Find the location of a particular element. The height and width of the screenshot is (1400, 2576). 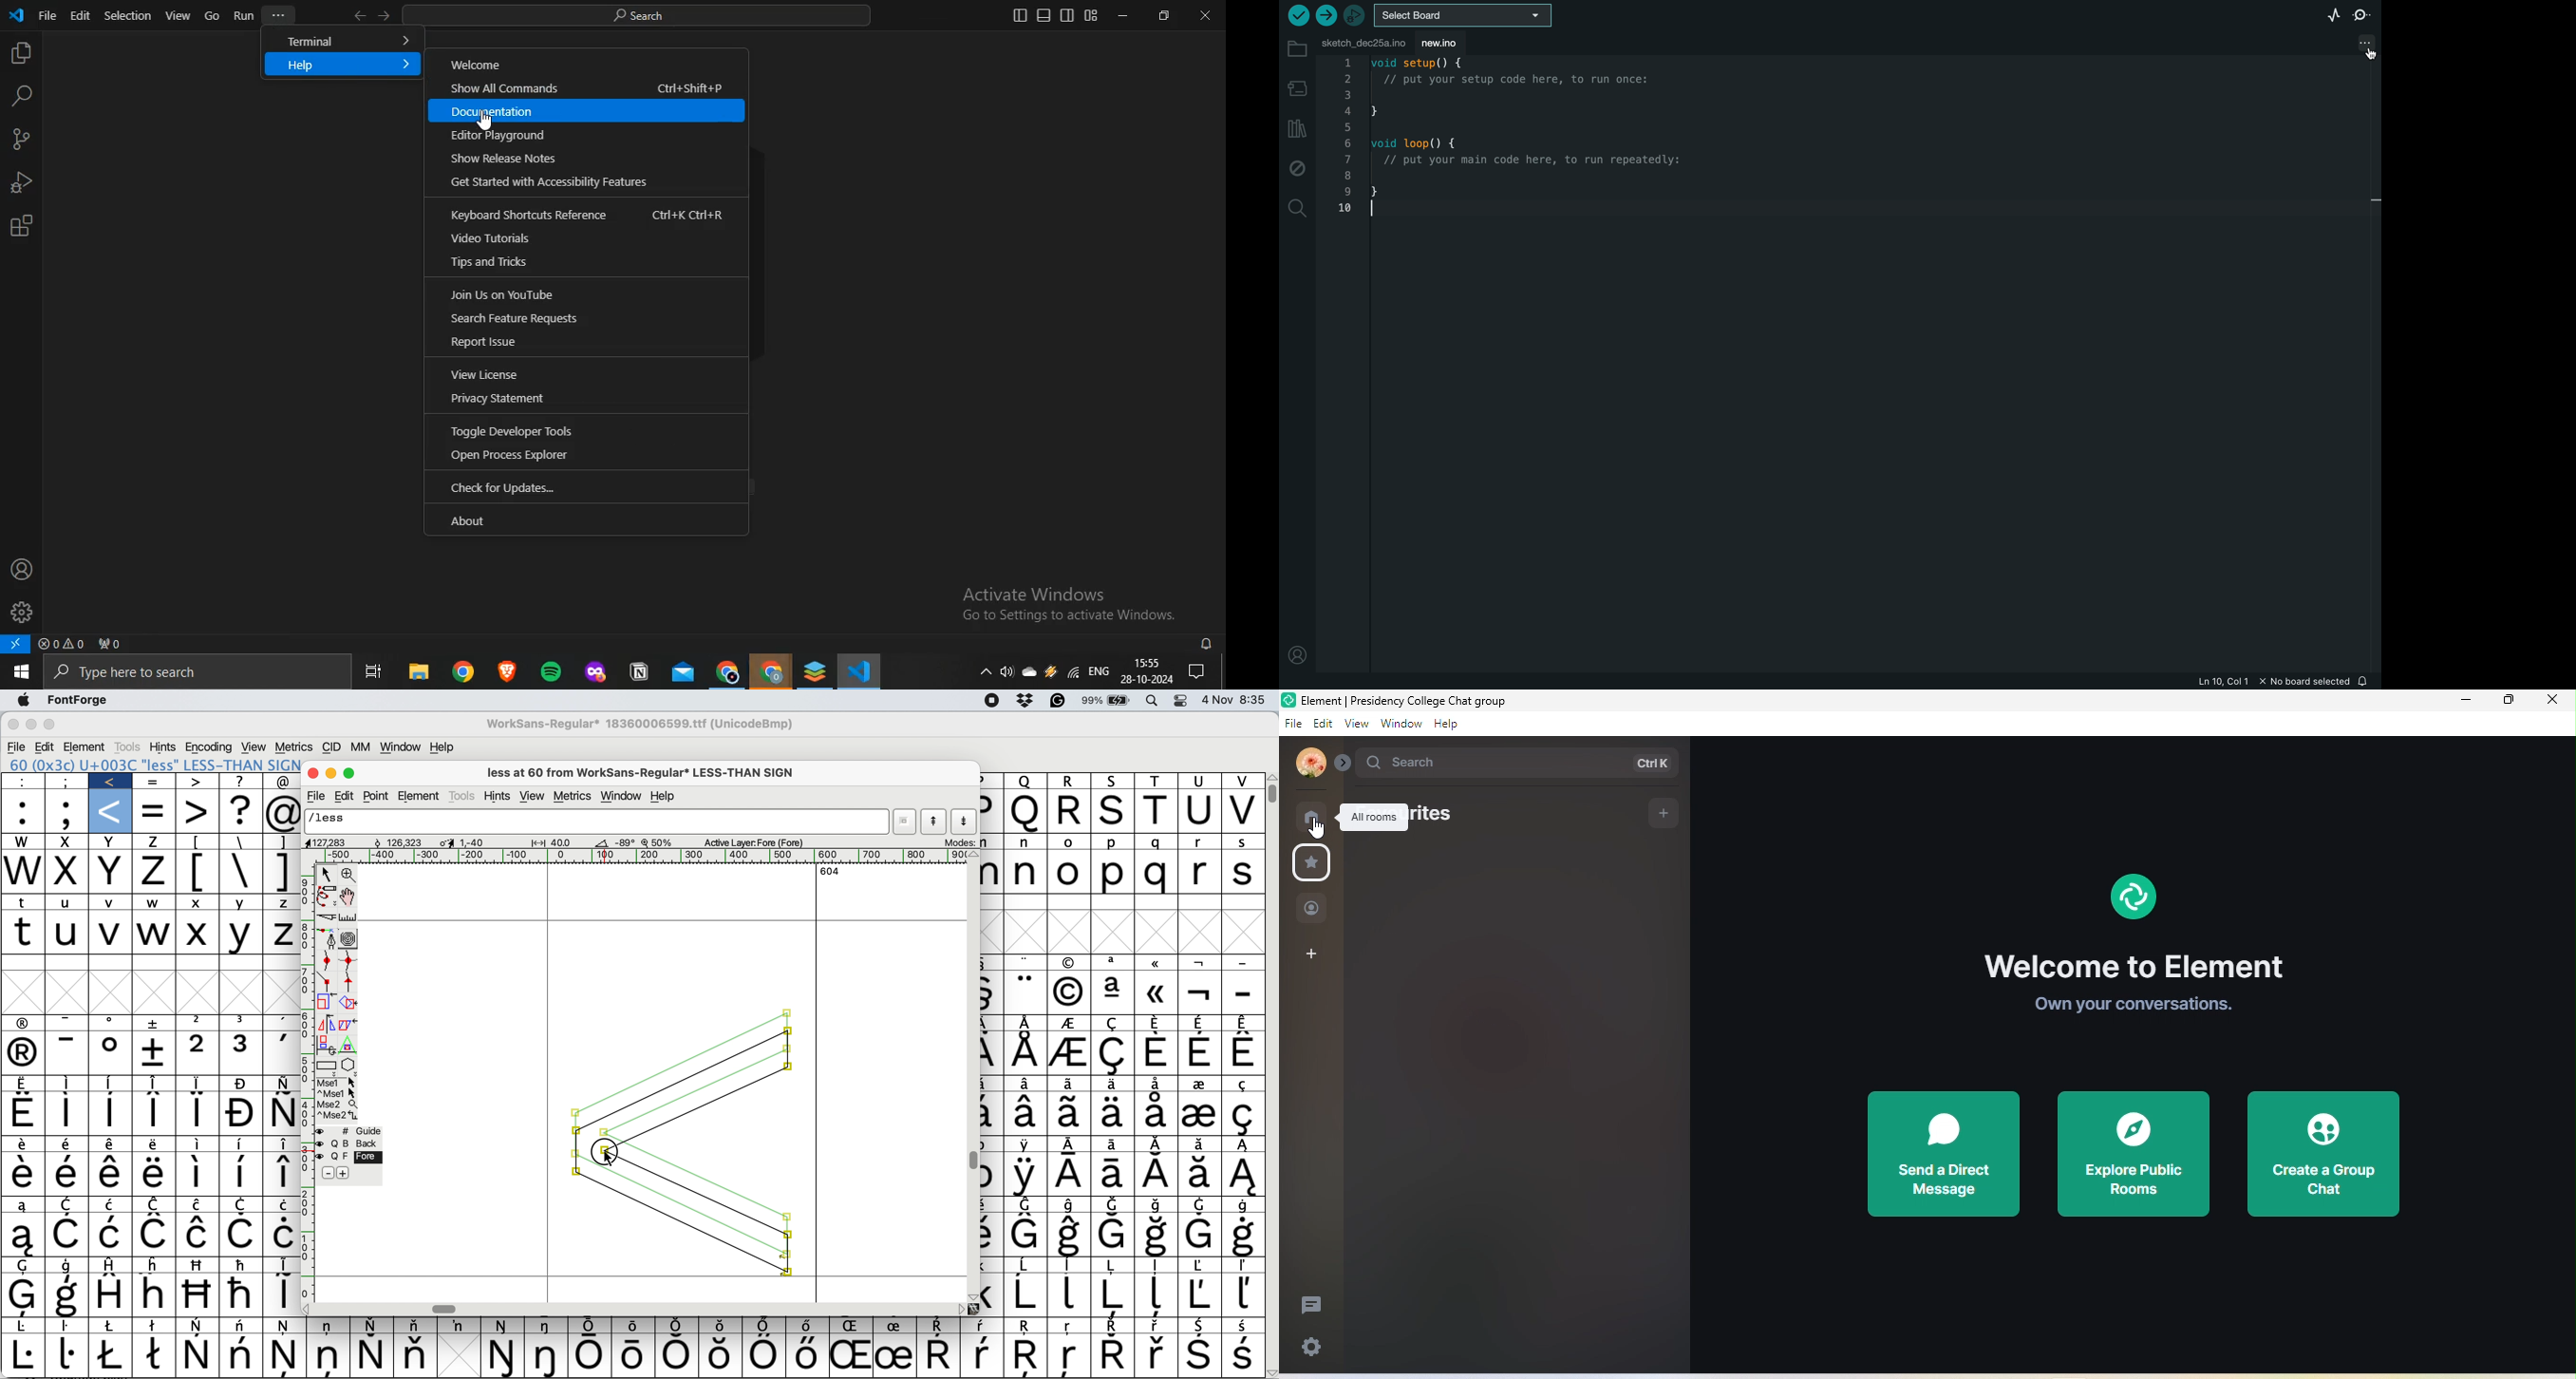

serial plotter is located at coordinates (2327, 16).